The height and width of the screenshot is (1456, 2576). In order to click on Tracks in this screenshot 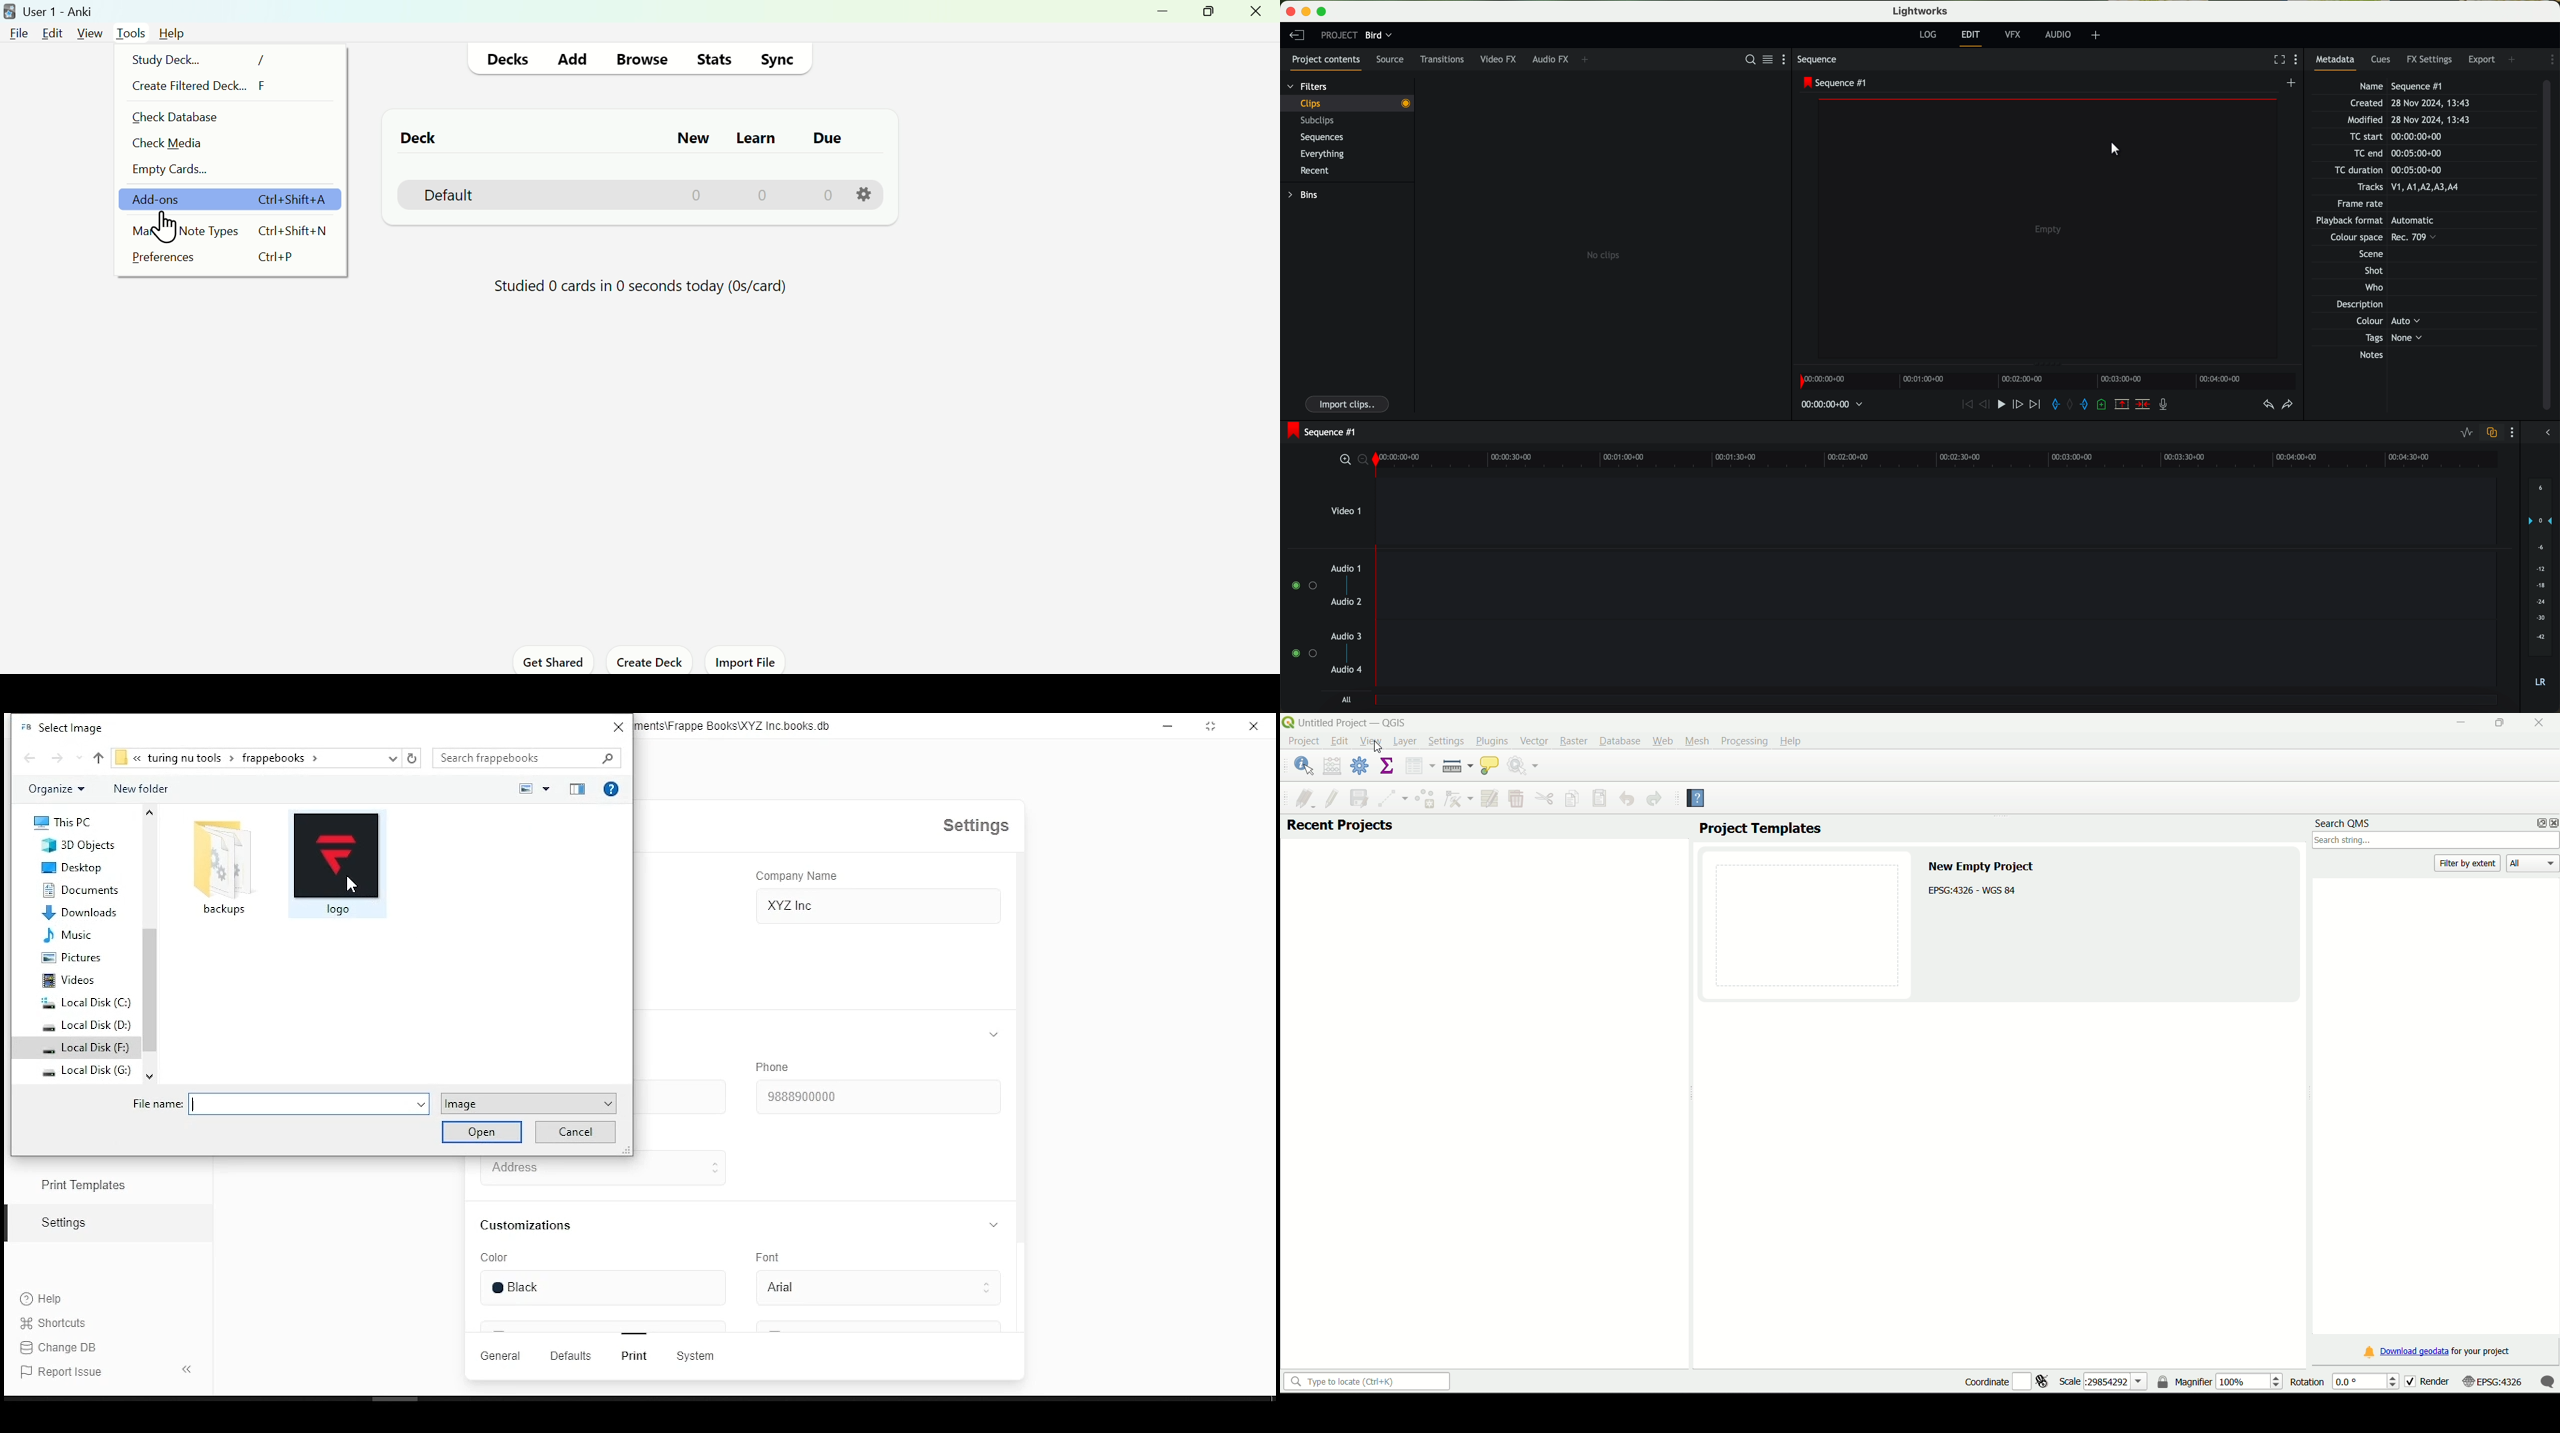, I will do `click(2417, 186)`.